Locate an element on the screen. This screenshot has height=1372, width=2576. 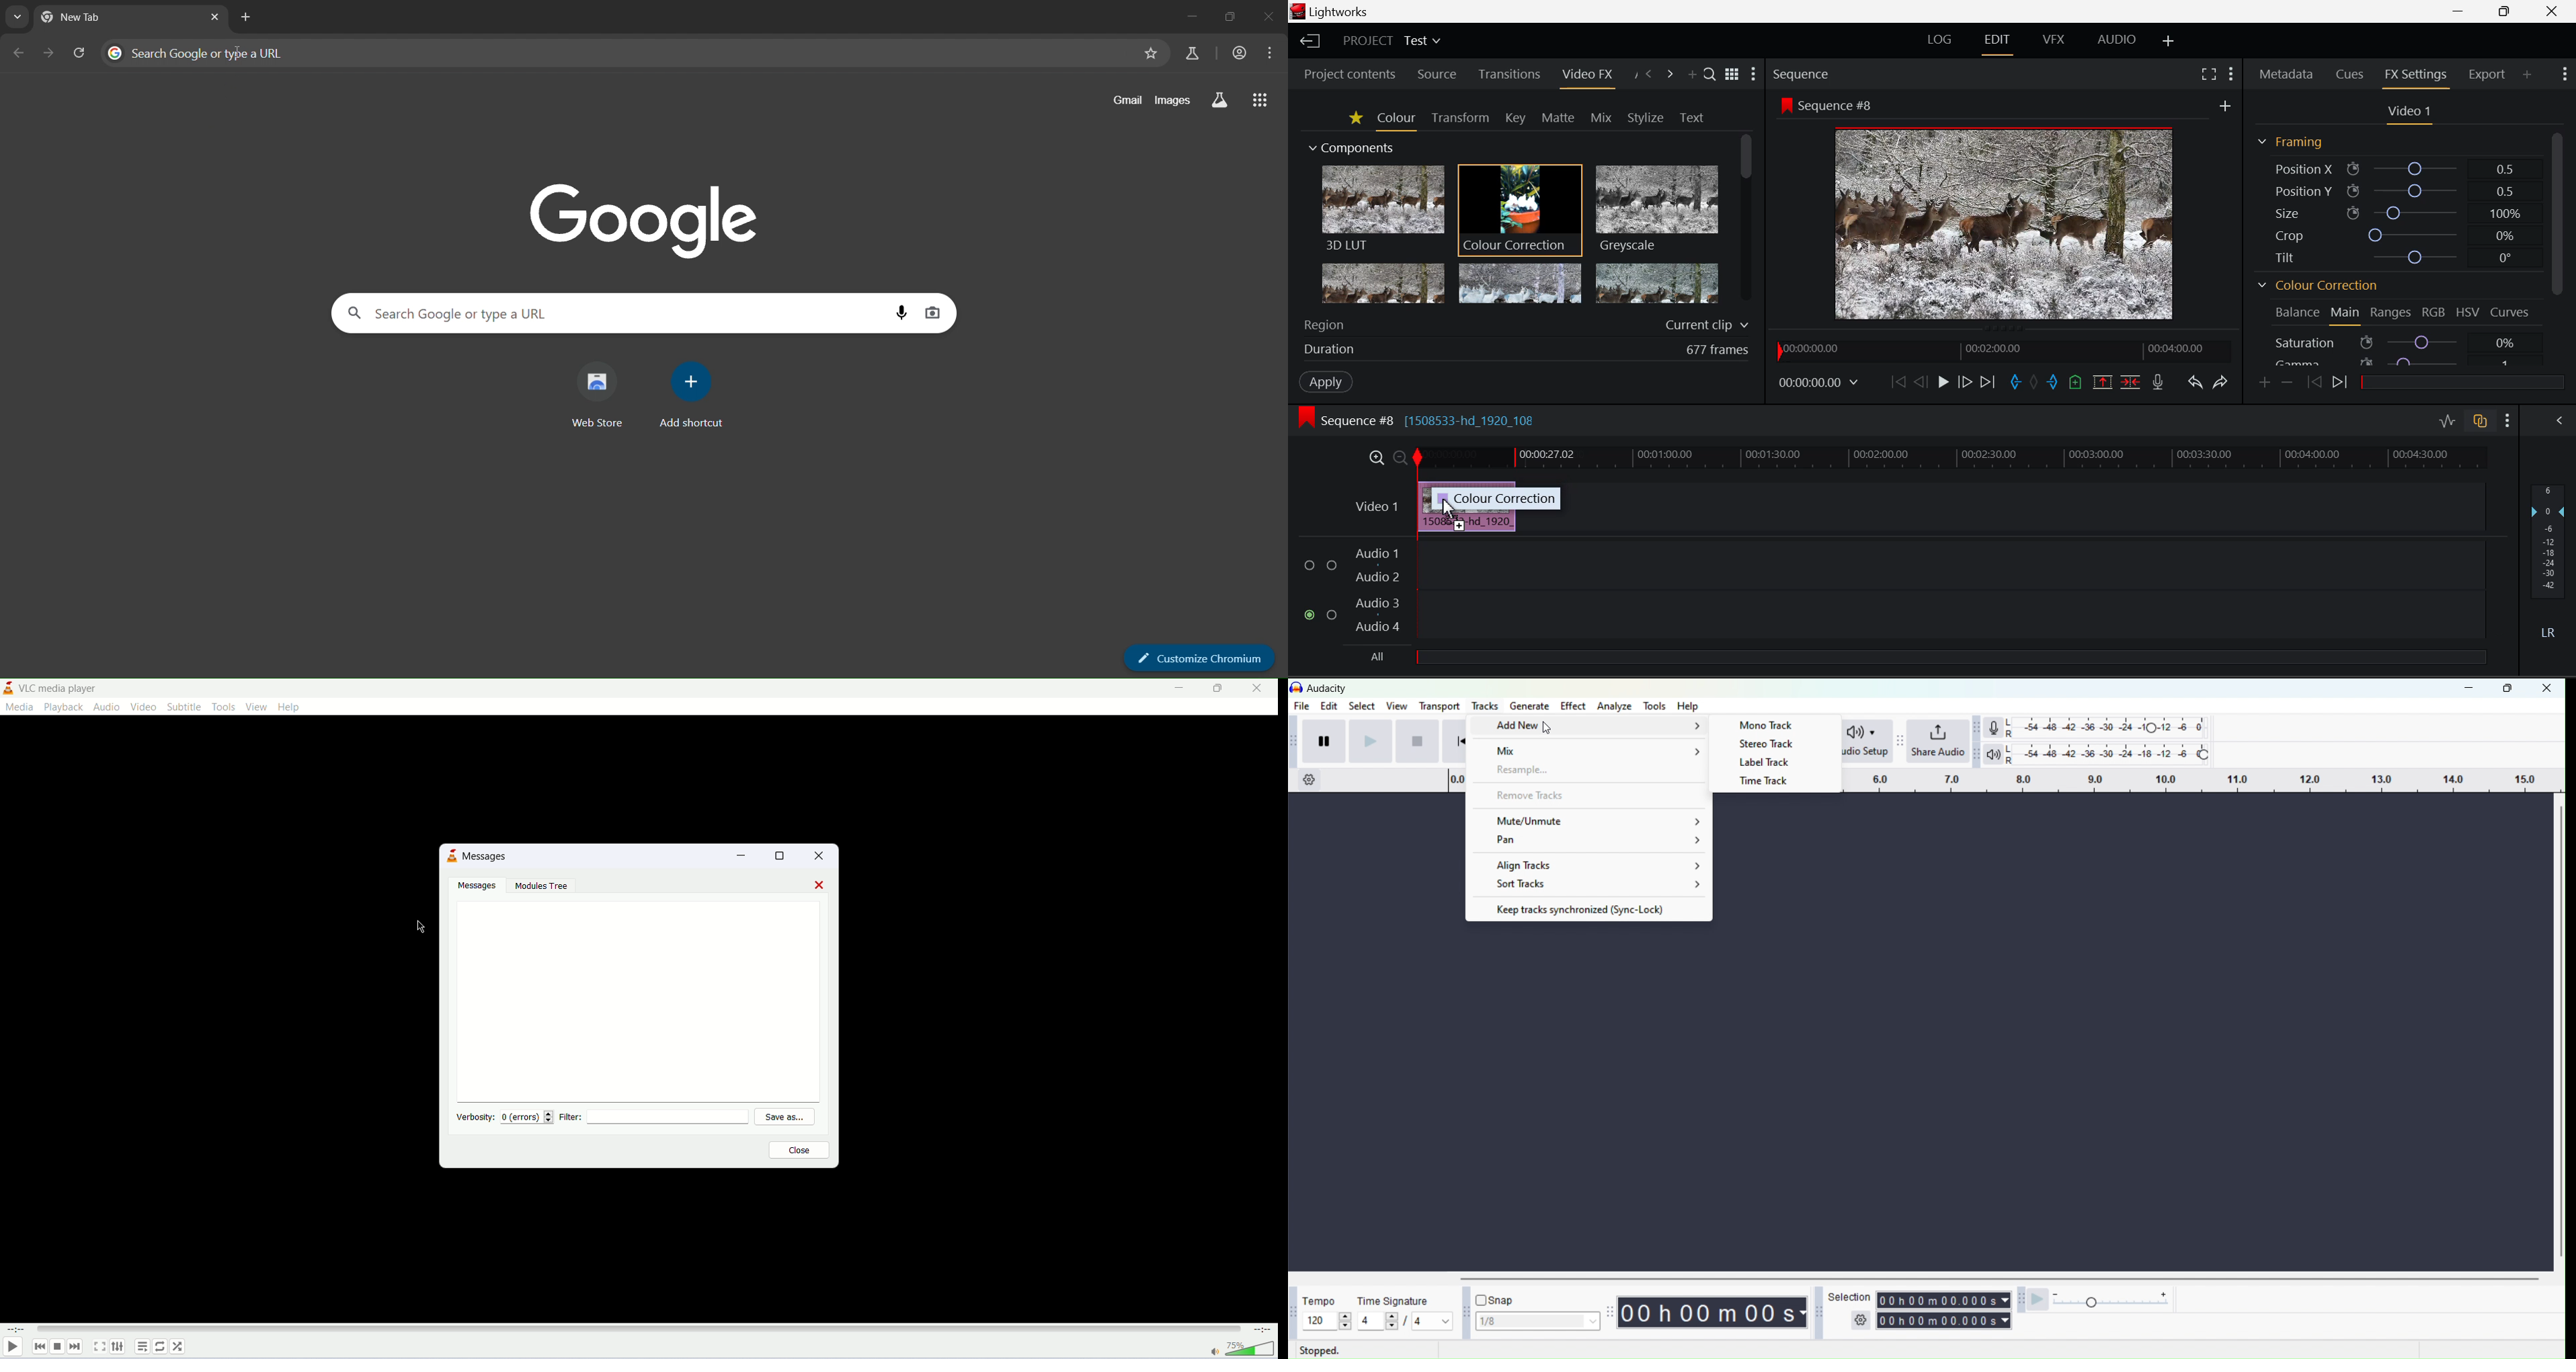
Sequence Preview Section is located at coordinates (1804, 75).